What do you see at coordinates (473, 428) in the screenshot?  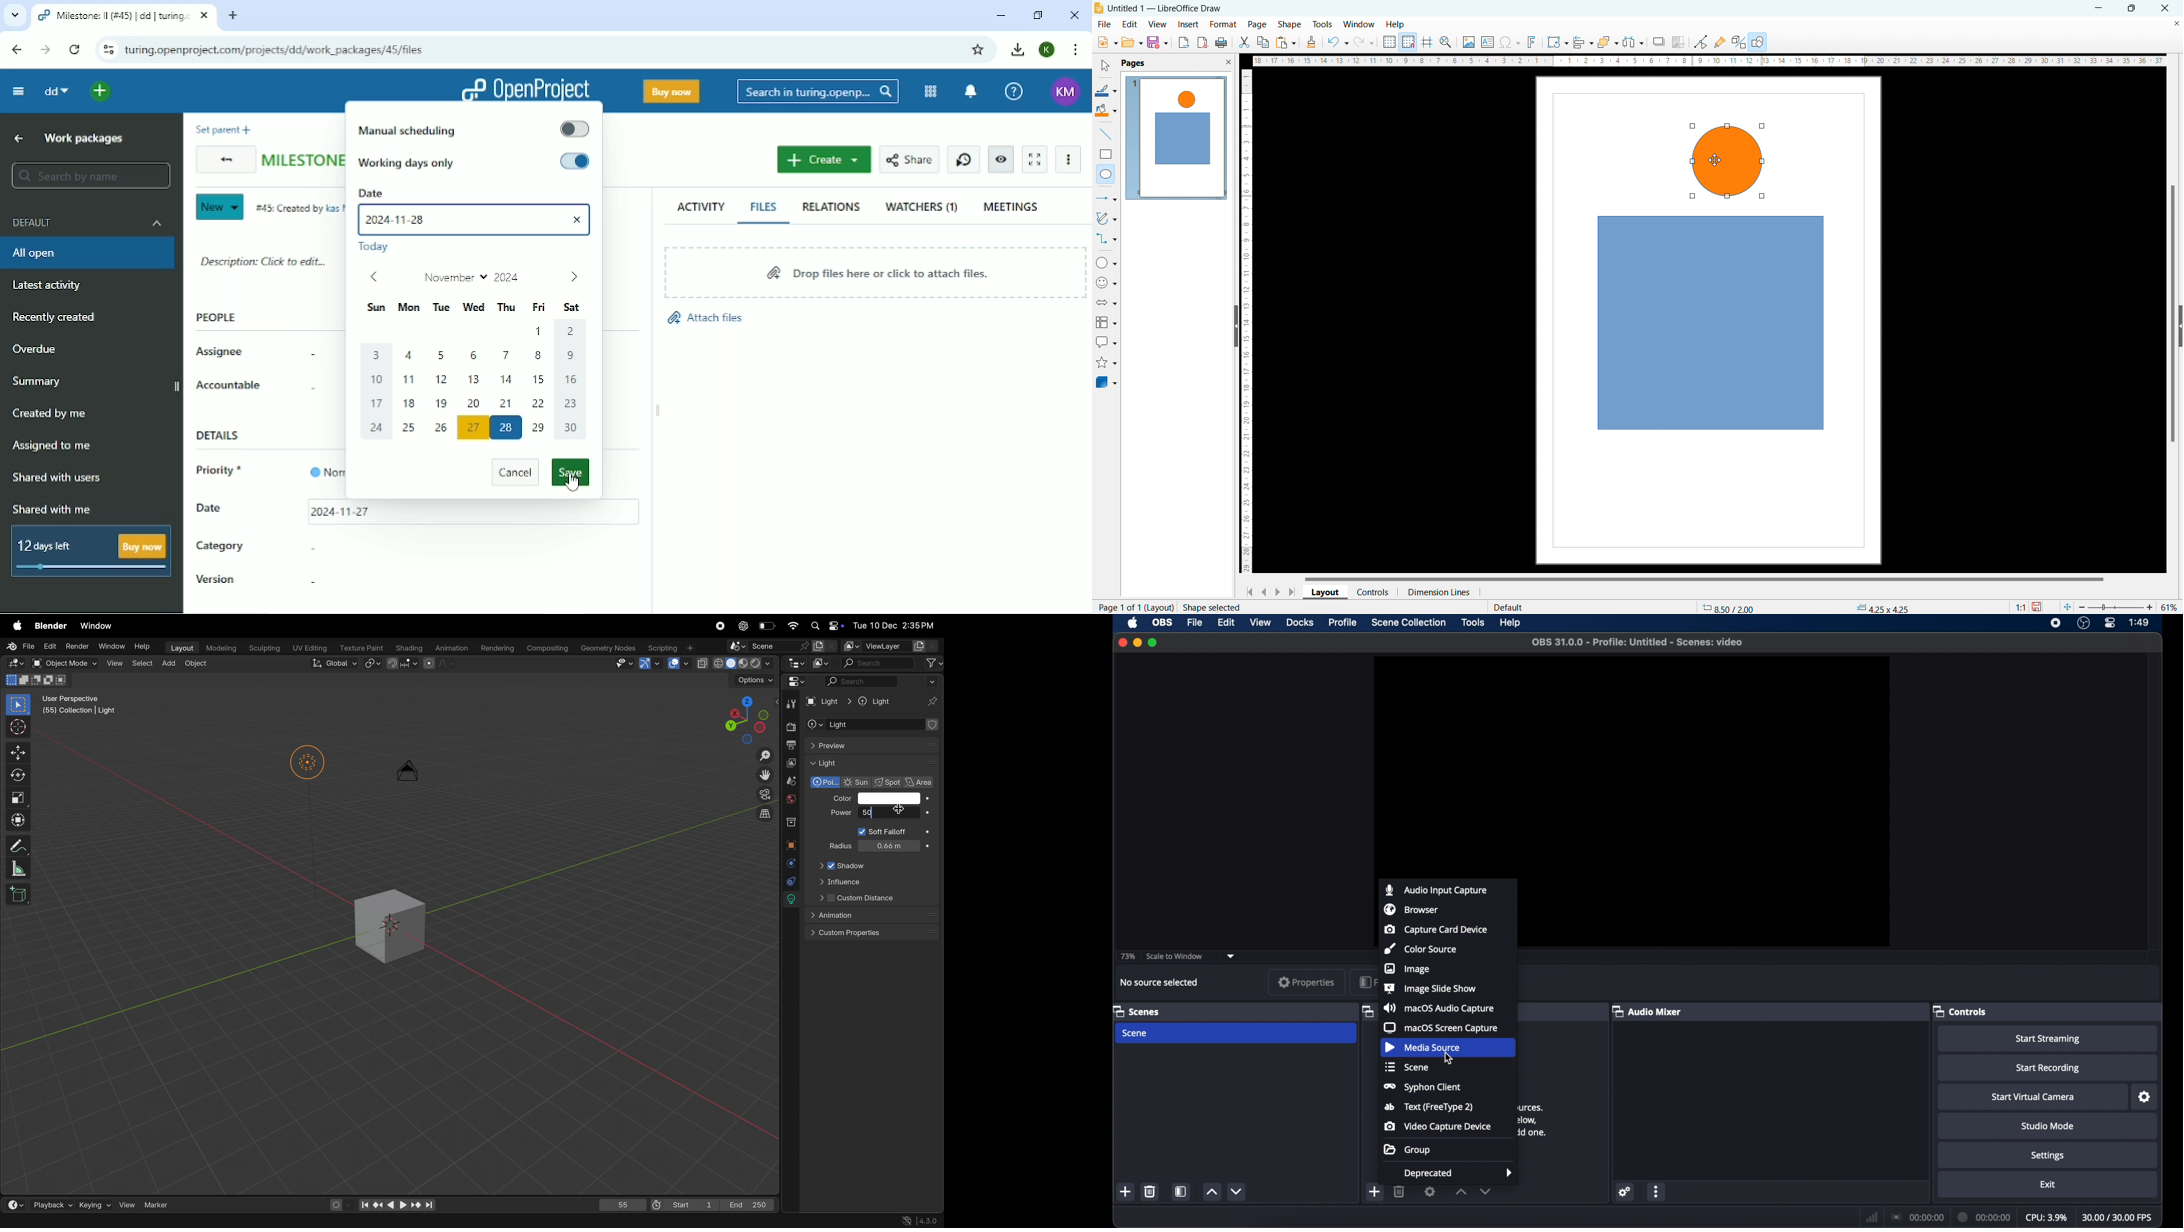 I see `27` at bounding box center [473, 428].